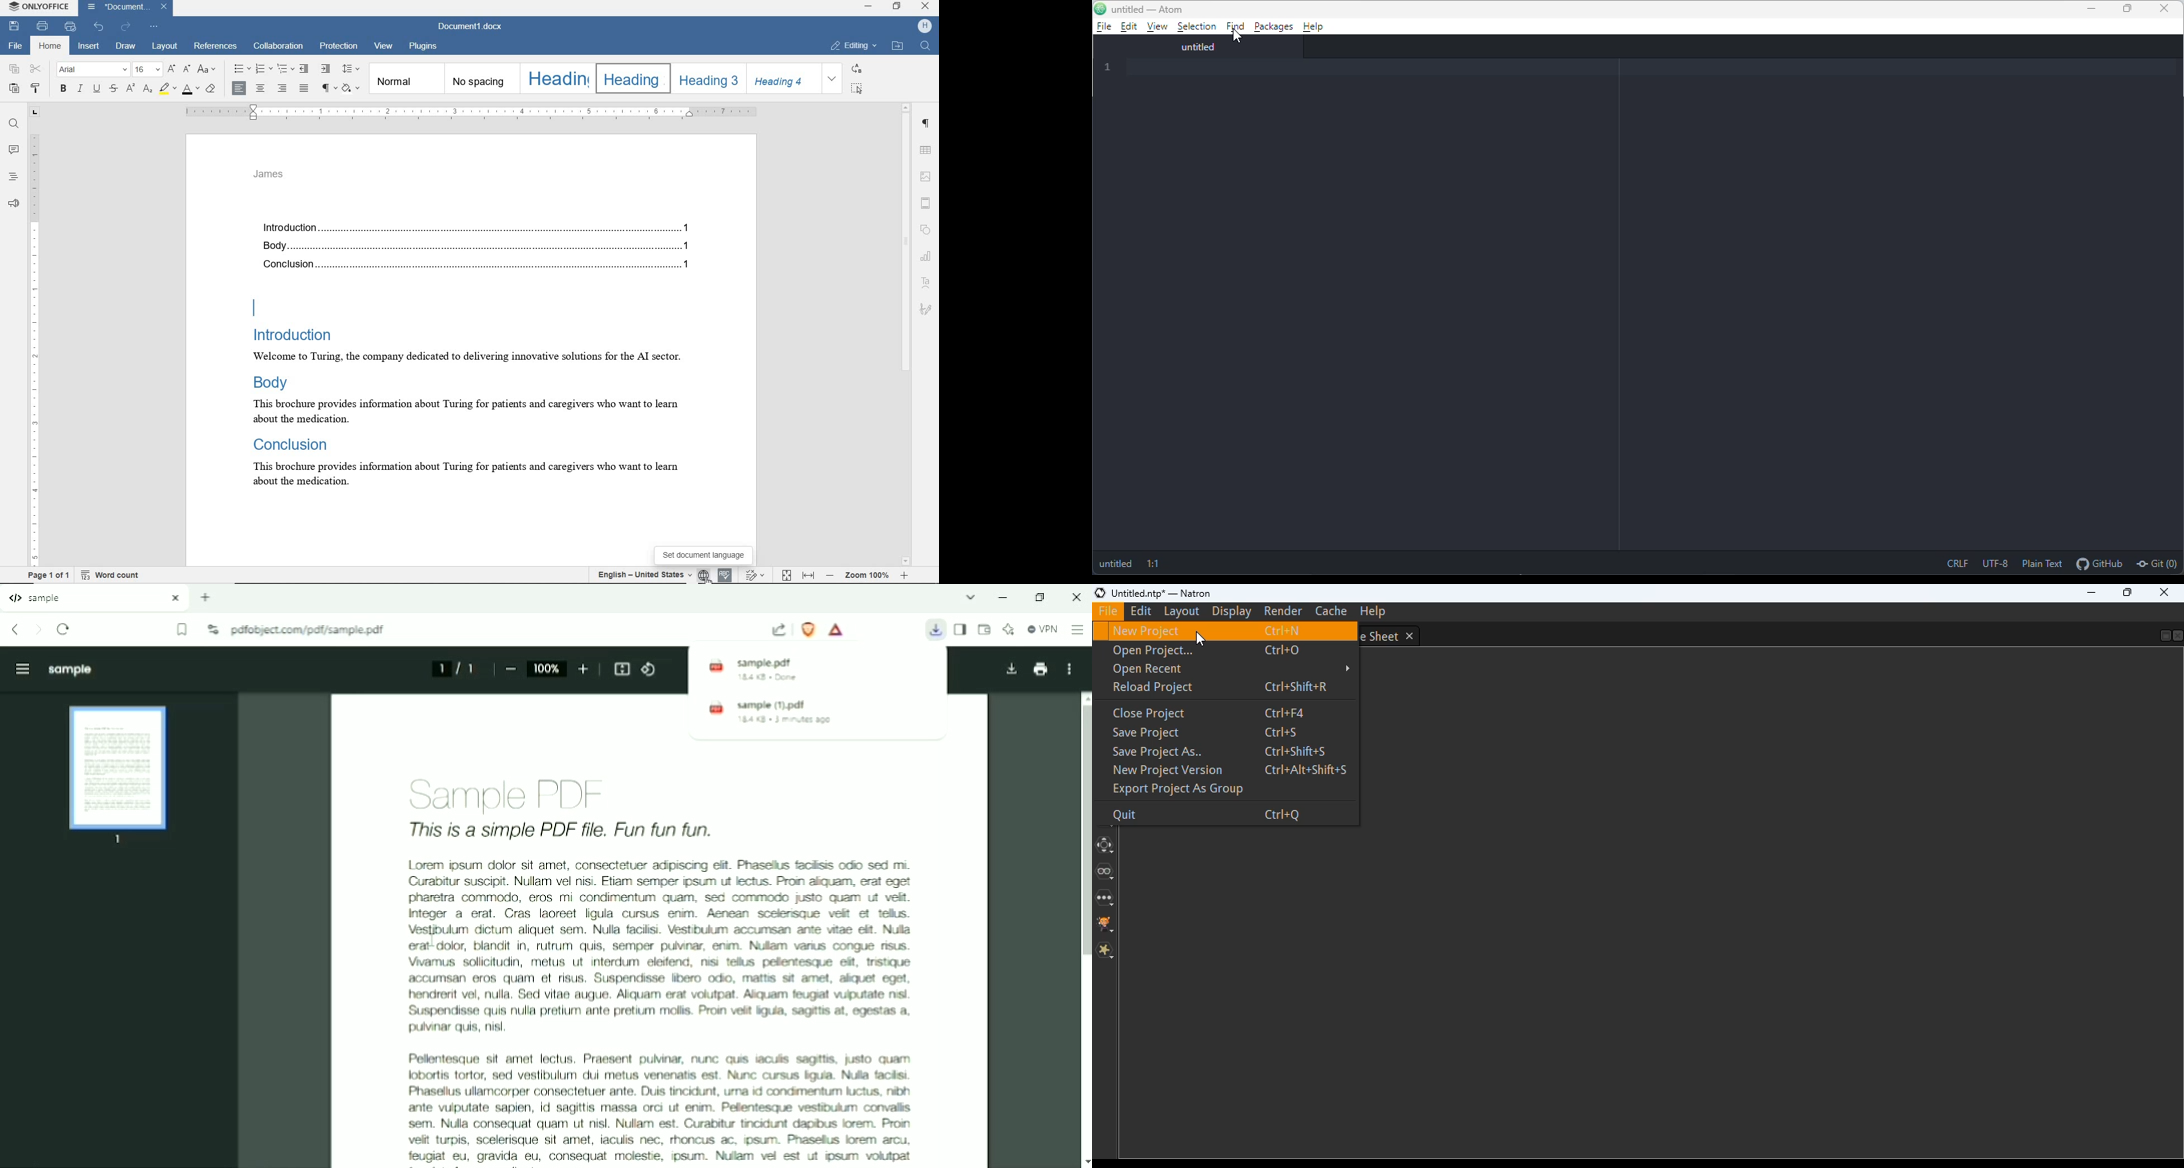 This screenshot has width=2184, height=1176. Describe the element at coordinates (1042, 629) in the screenshot. I see `Brave Firewall + VPN` at that location.